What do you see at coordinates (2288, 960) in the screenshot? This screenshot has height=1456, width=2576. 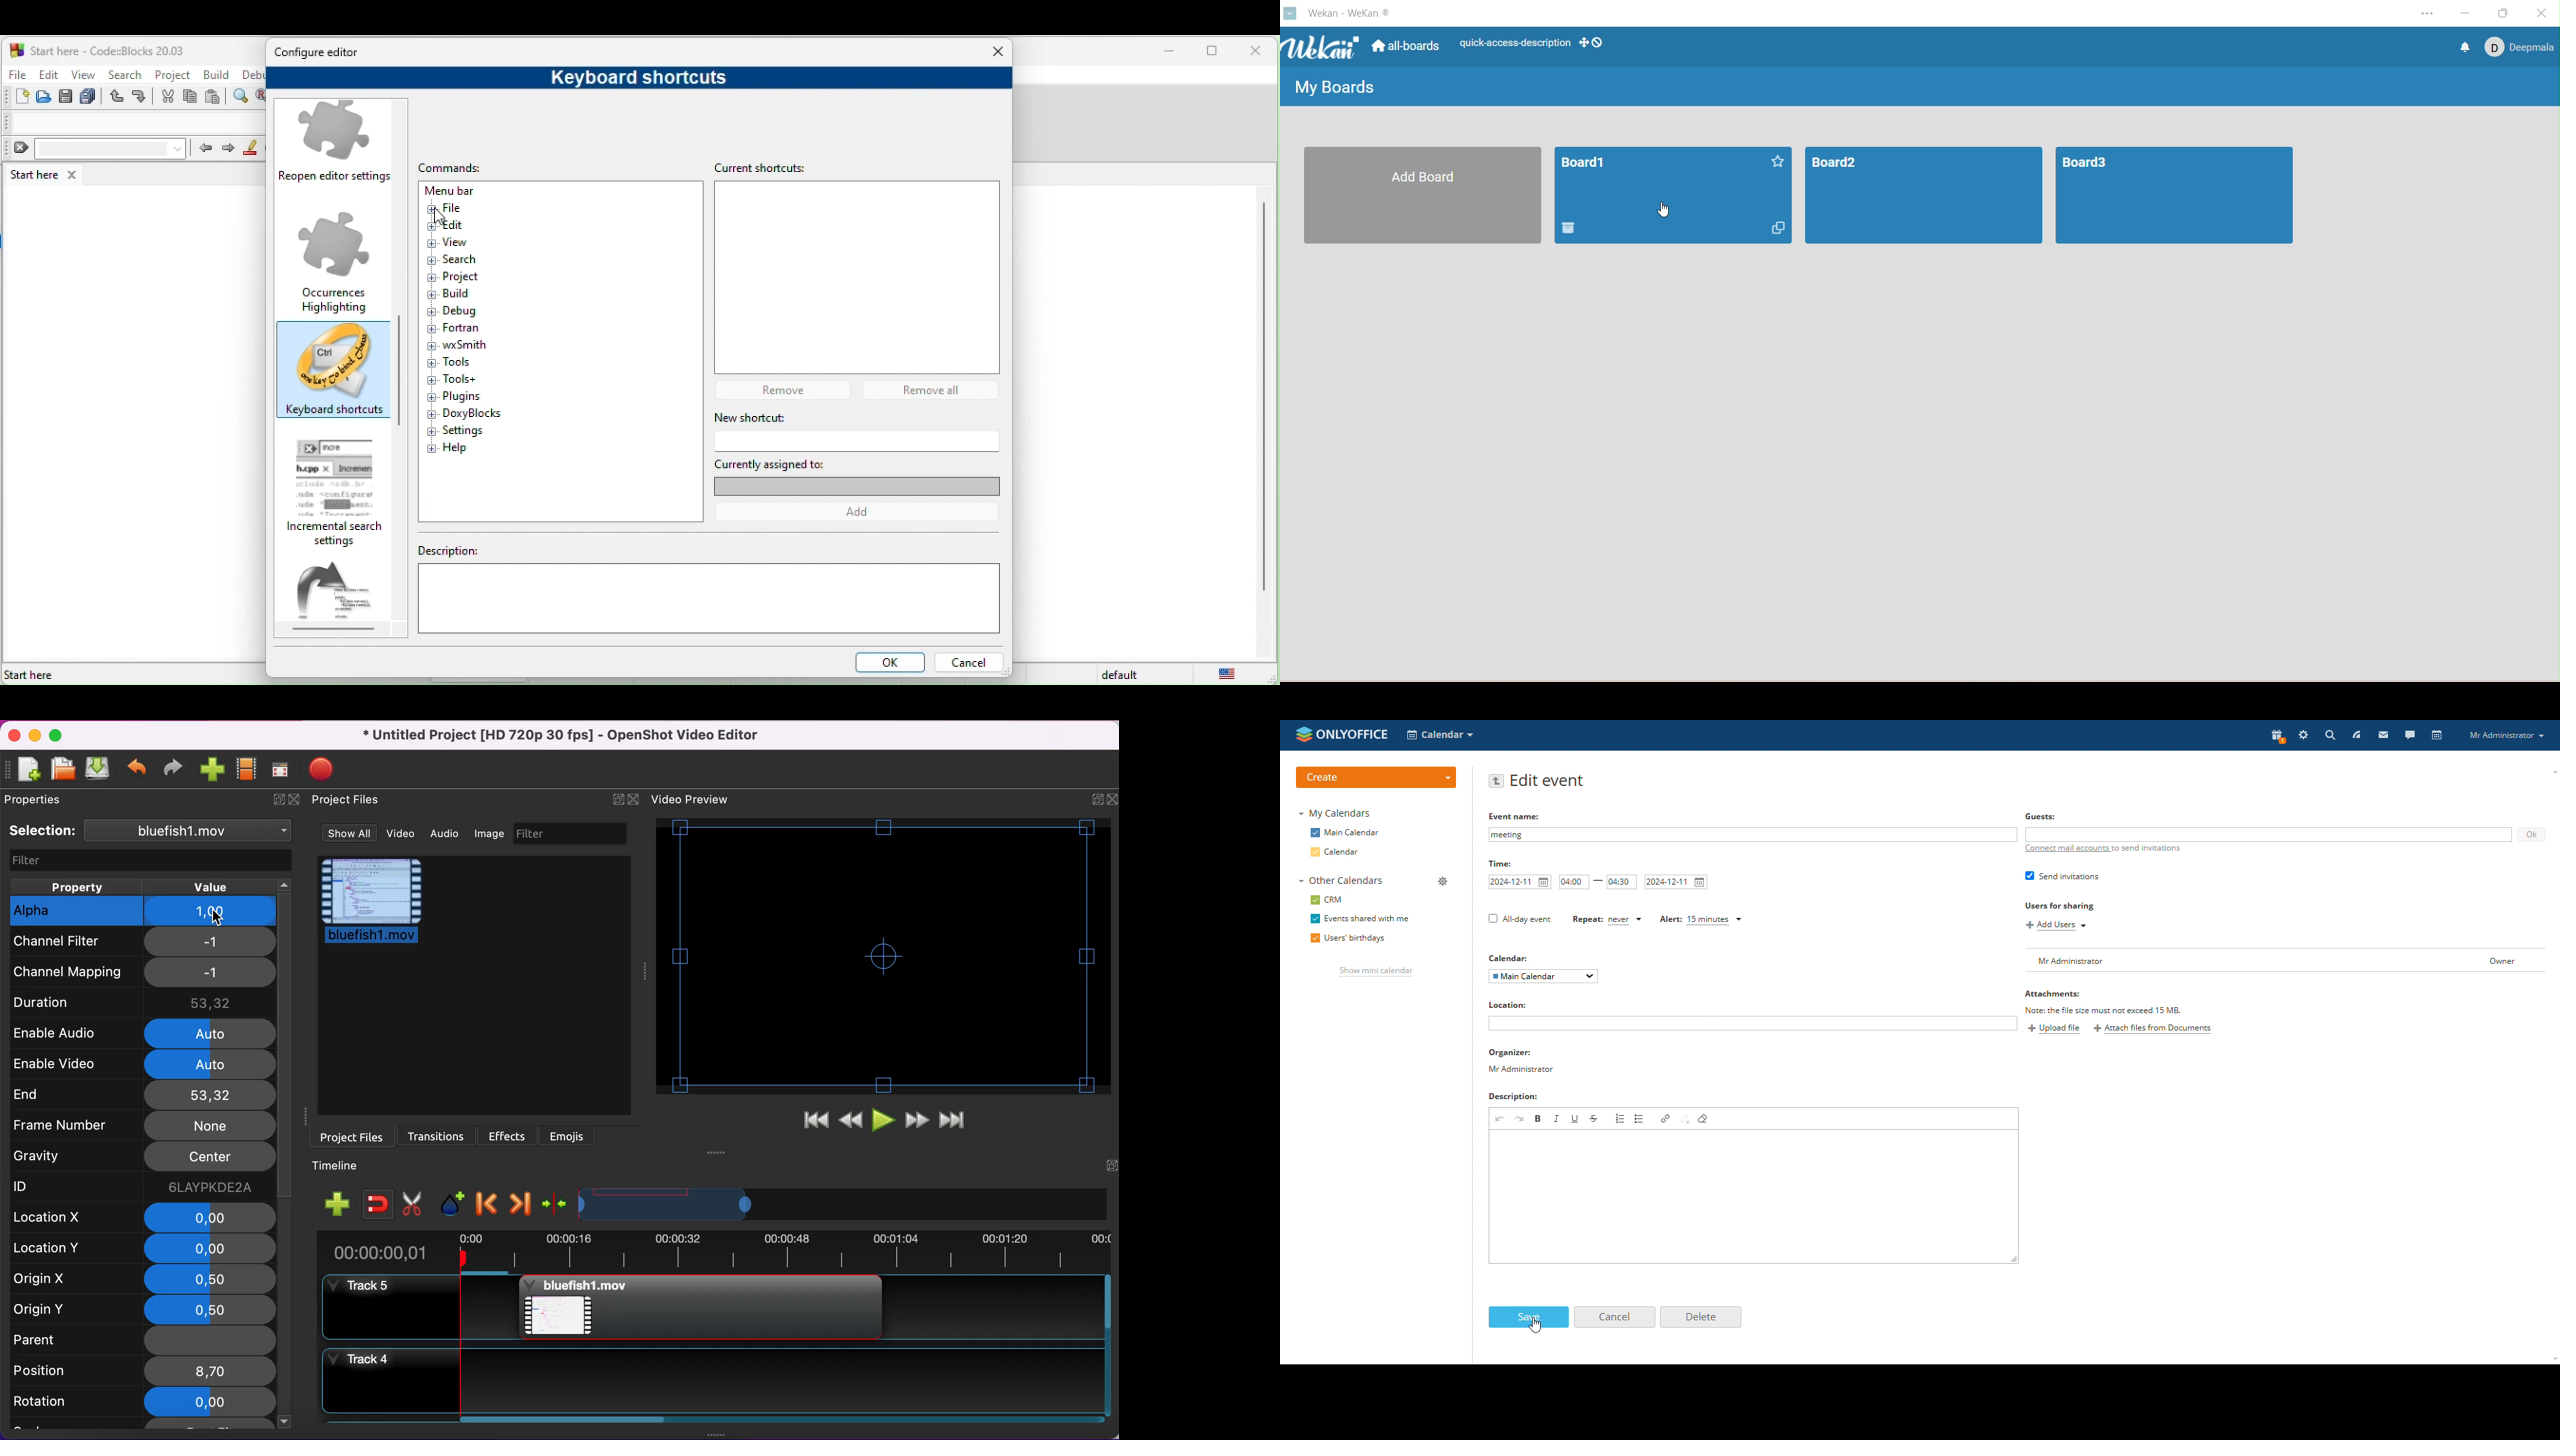 I see `user list` at bounding box center [2288, 960].